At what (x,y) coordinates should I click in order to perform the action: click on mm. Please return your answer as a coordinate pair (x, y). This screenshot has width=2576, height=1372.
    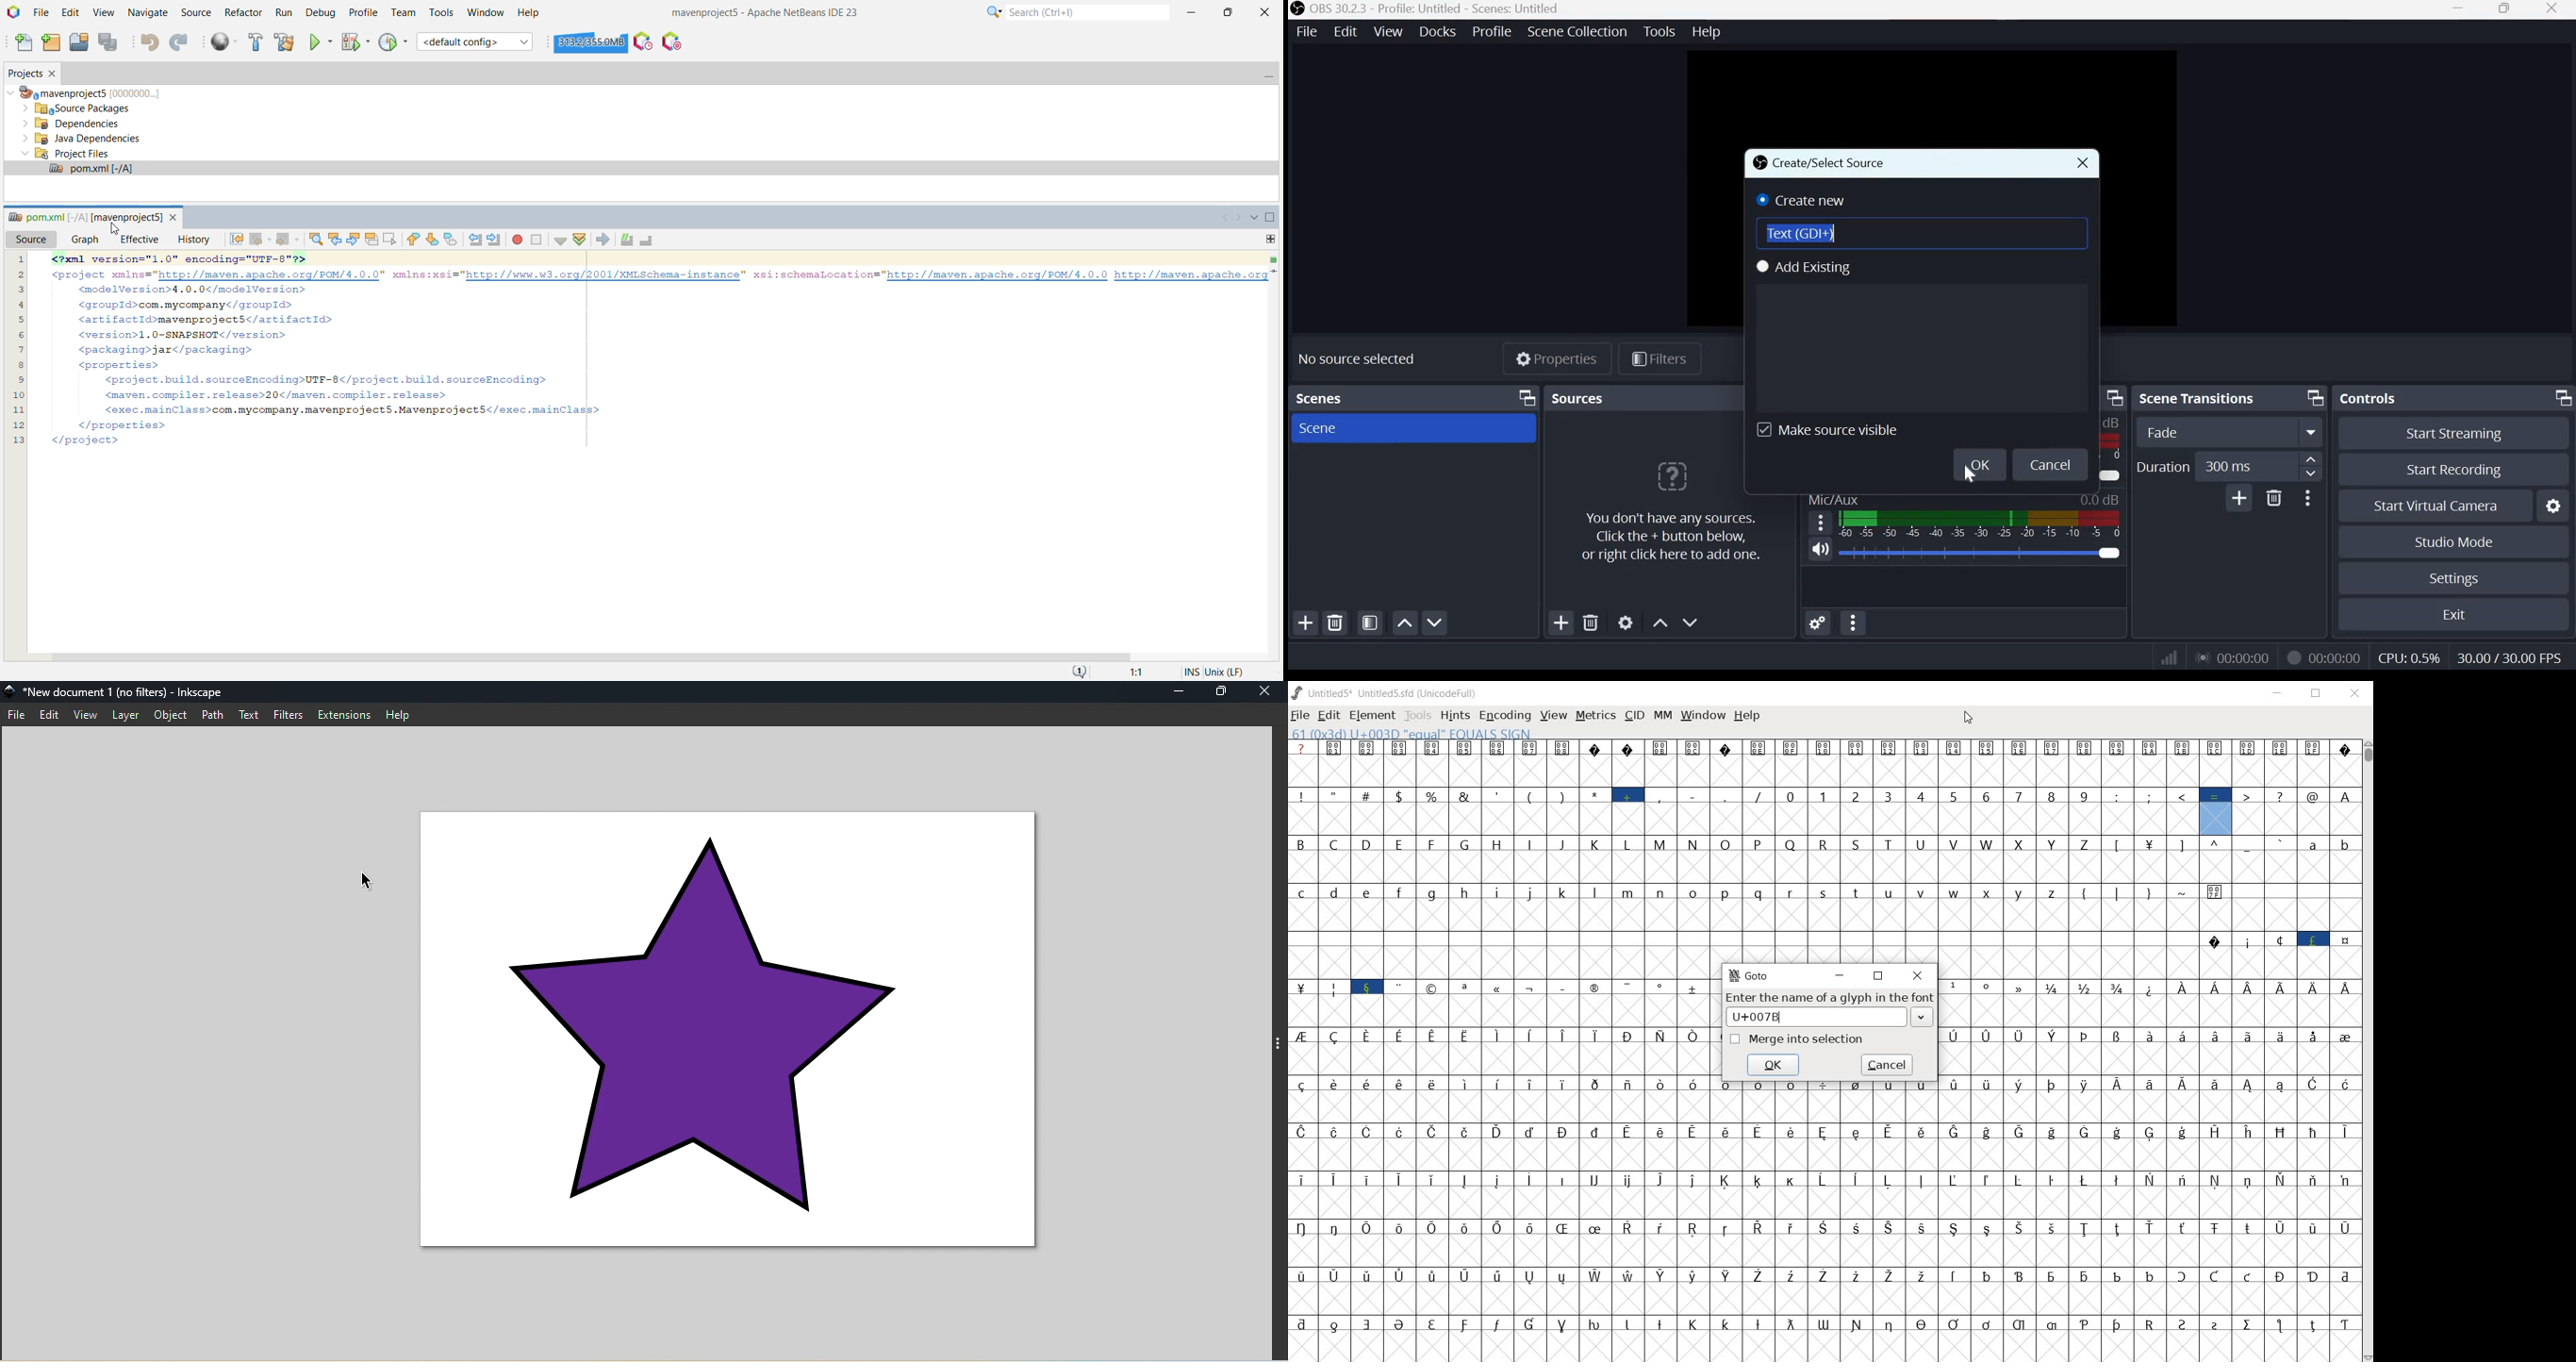
    Looking at the image, I should click on (1662, 716).